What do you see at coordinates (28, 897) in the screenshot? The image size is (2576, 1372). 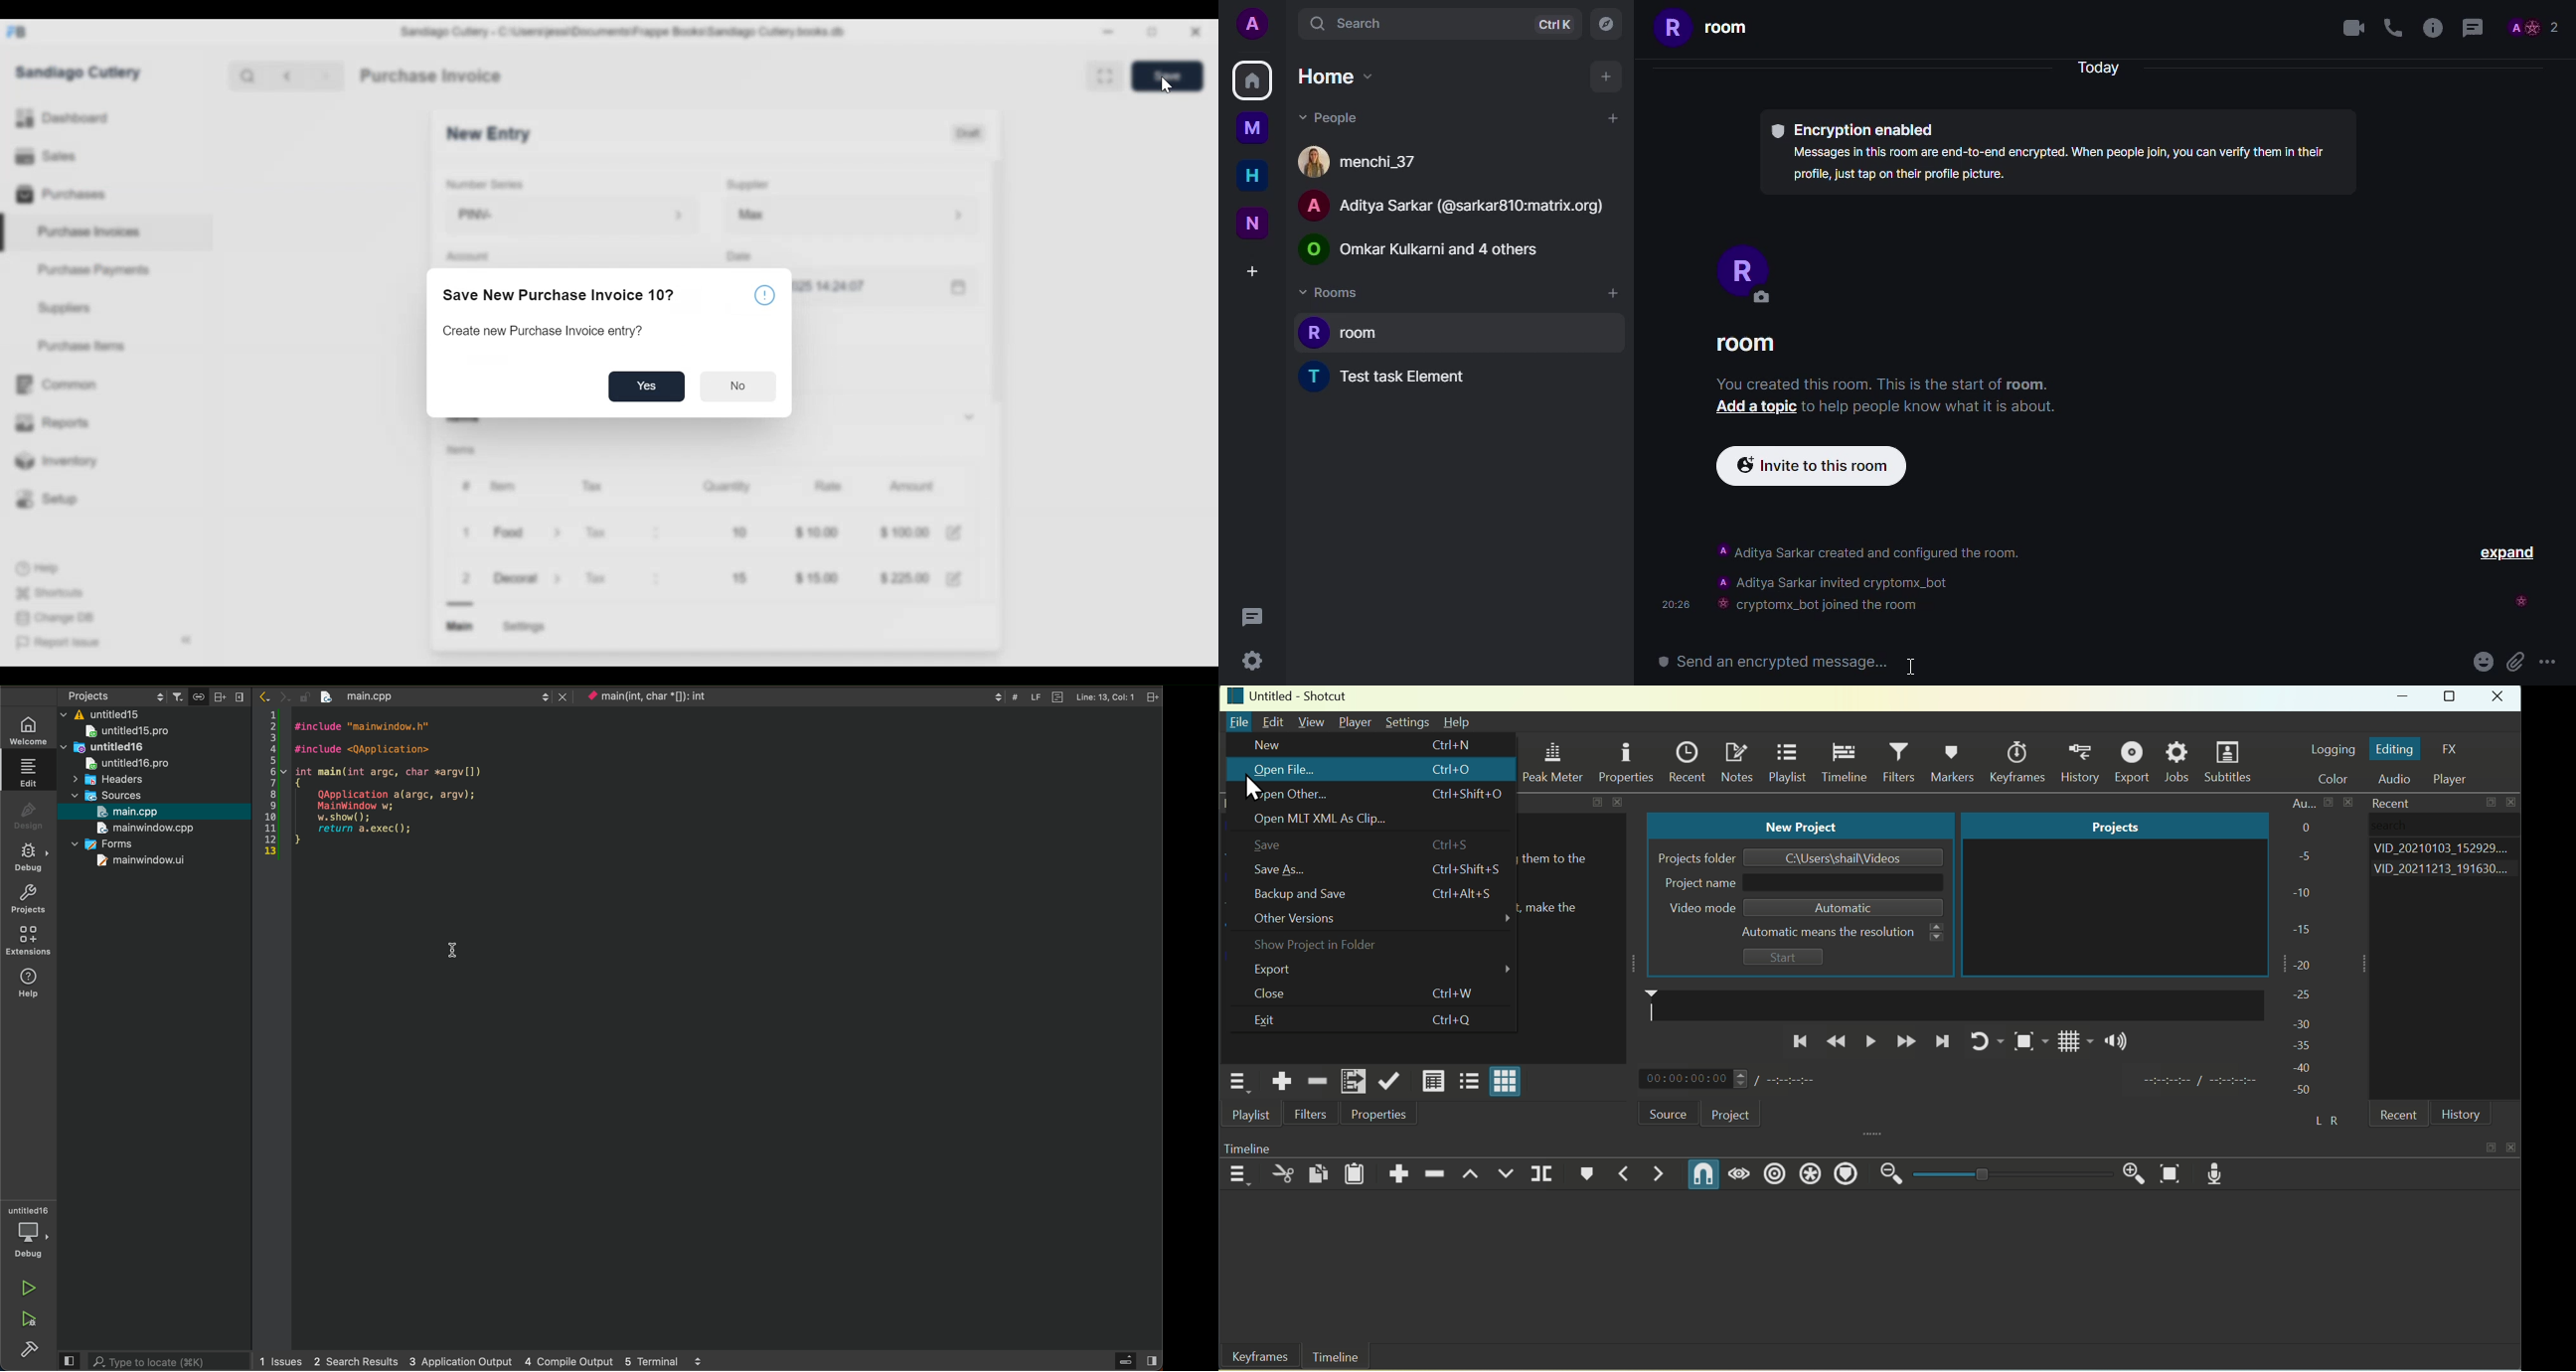 I see `projects` at bounding box center [28, 897].